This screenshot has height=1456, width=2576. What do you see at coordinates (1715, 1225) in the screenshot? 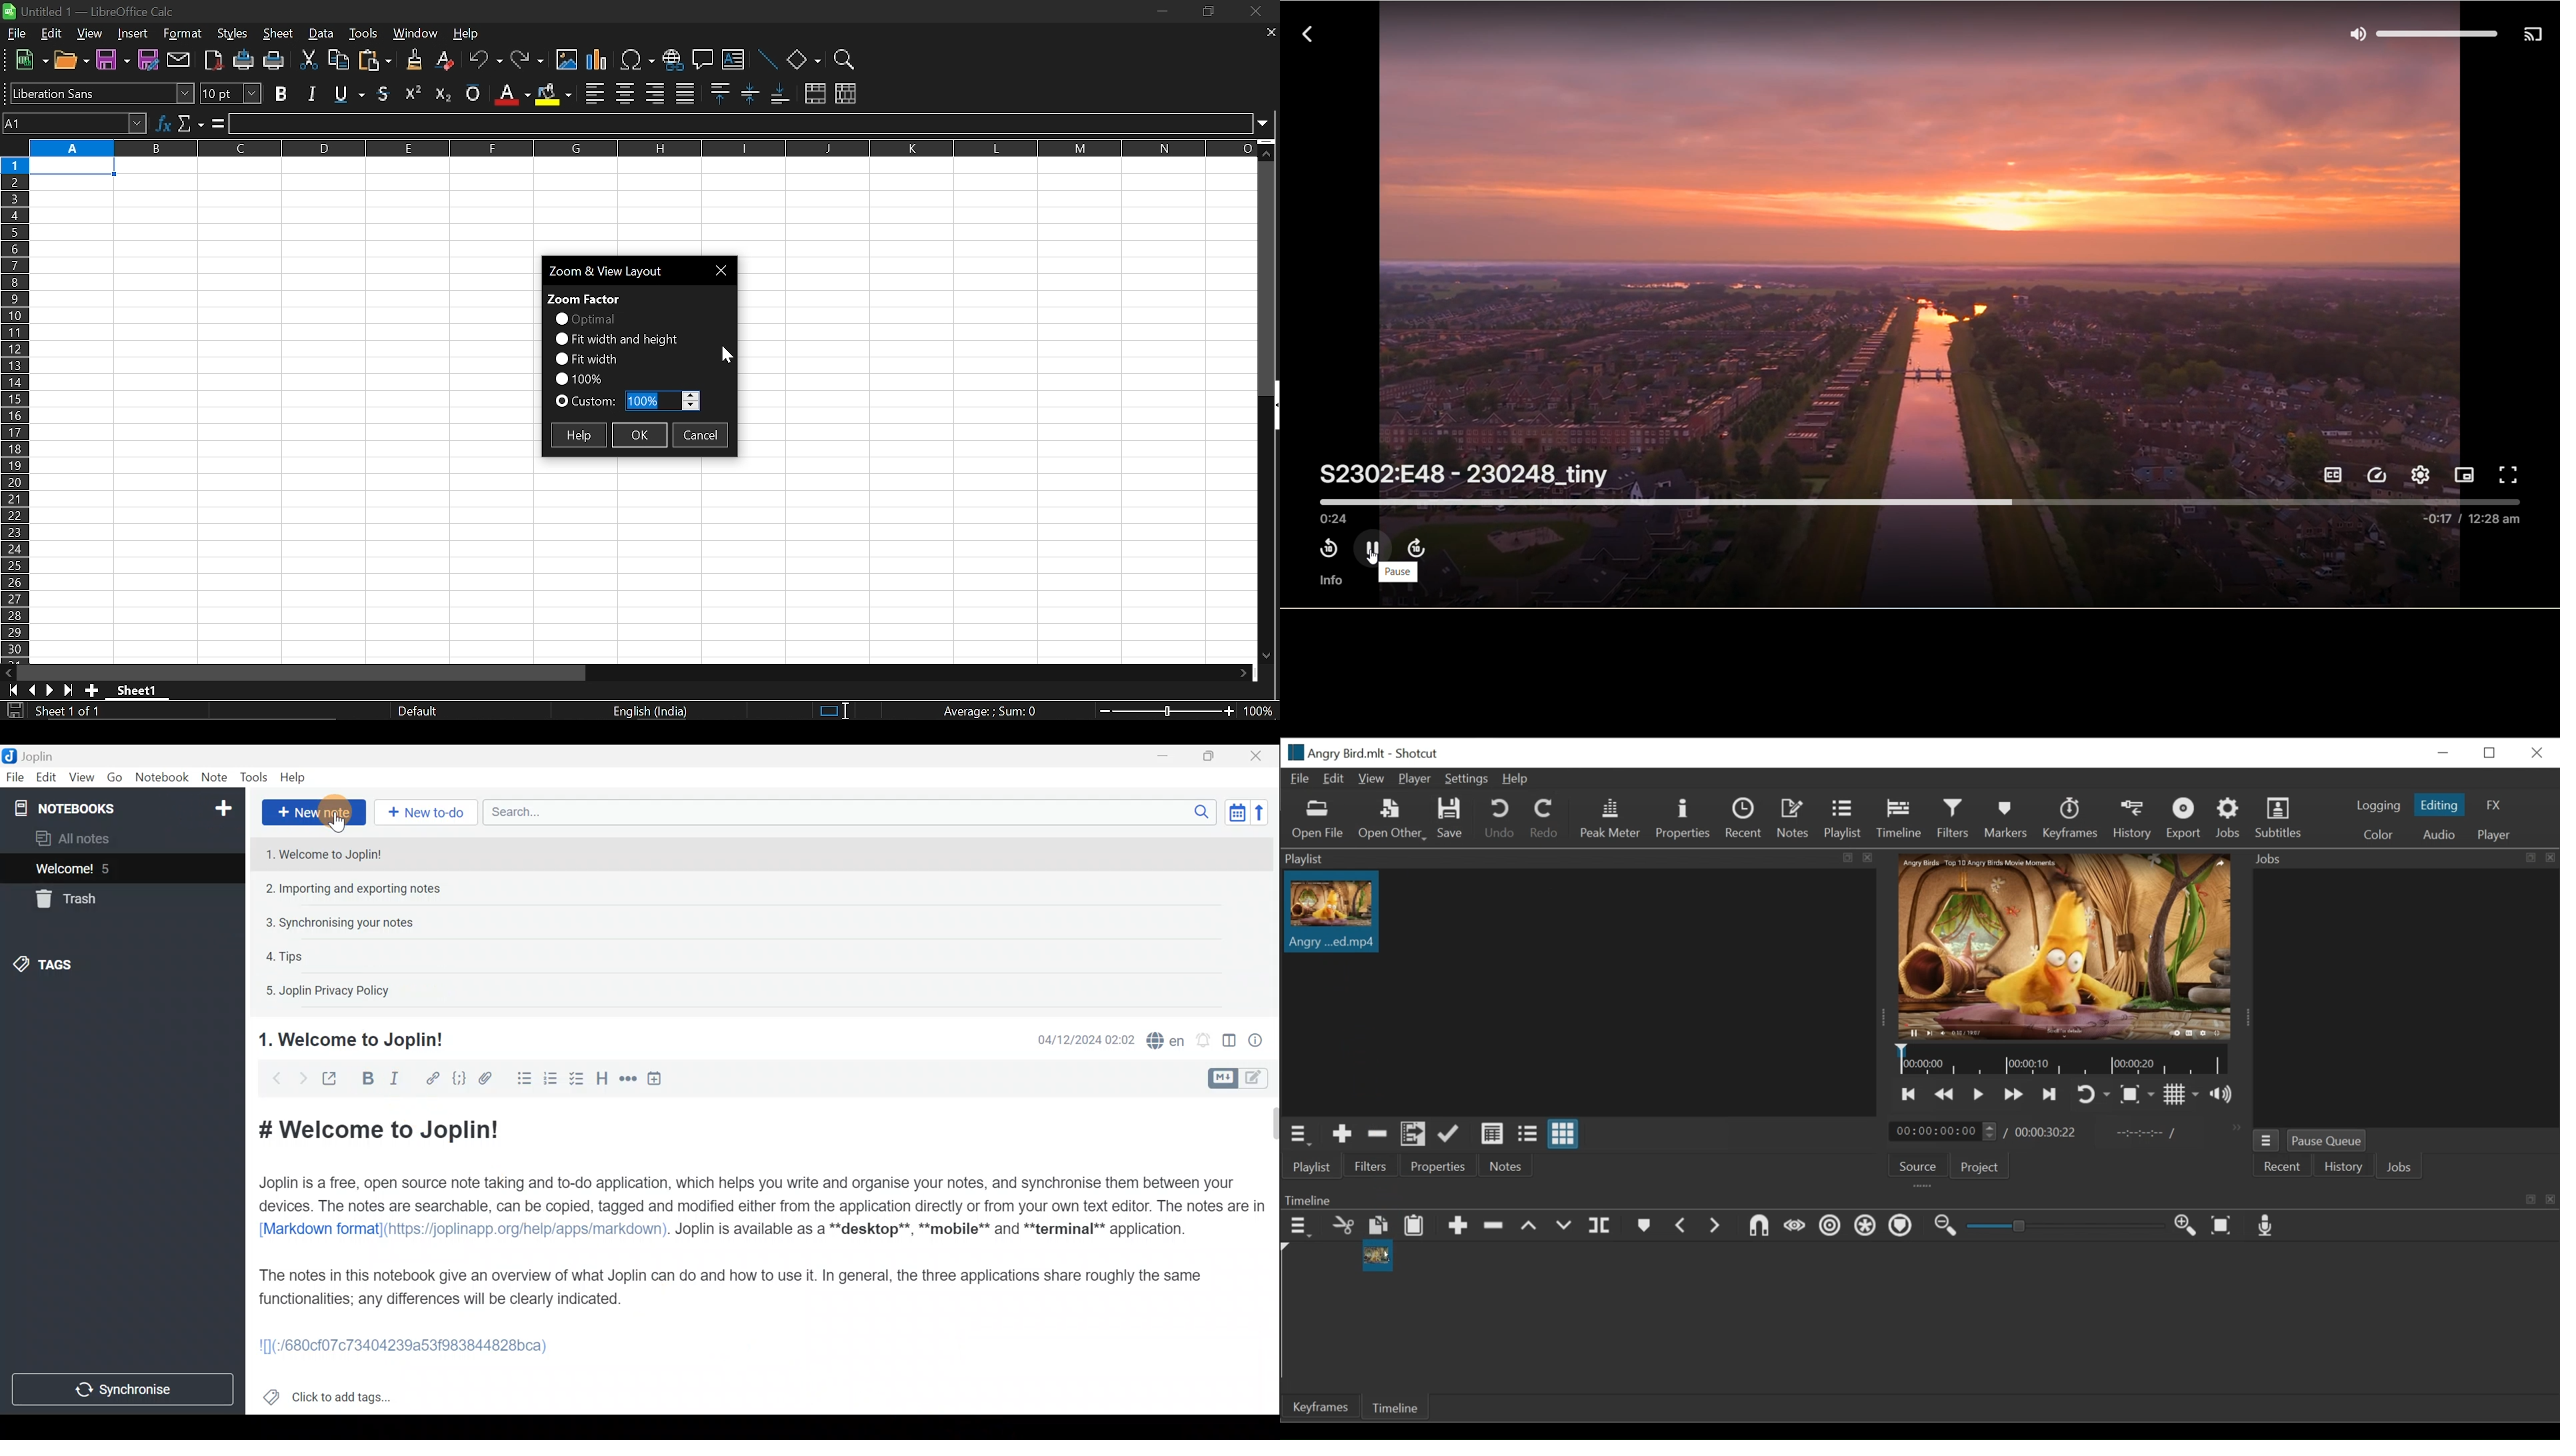
I see `next marker` at bounding box center [1715, 1225].